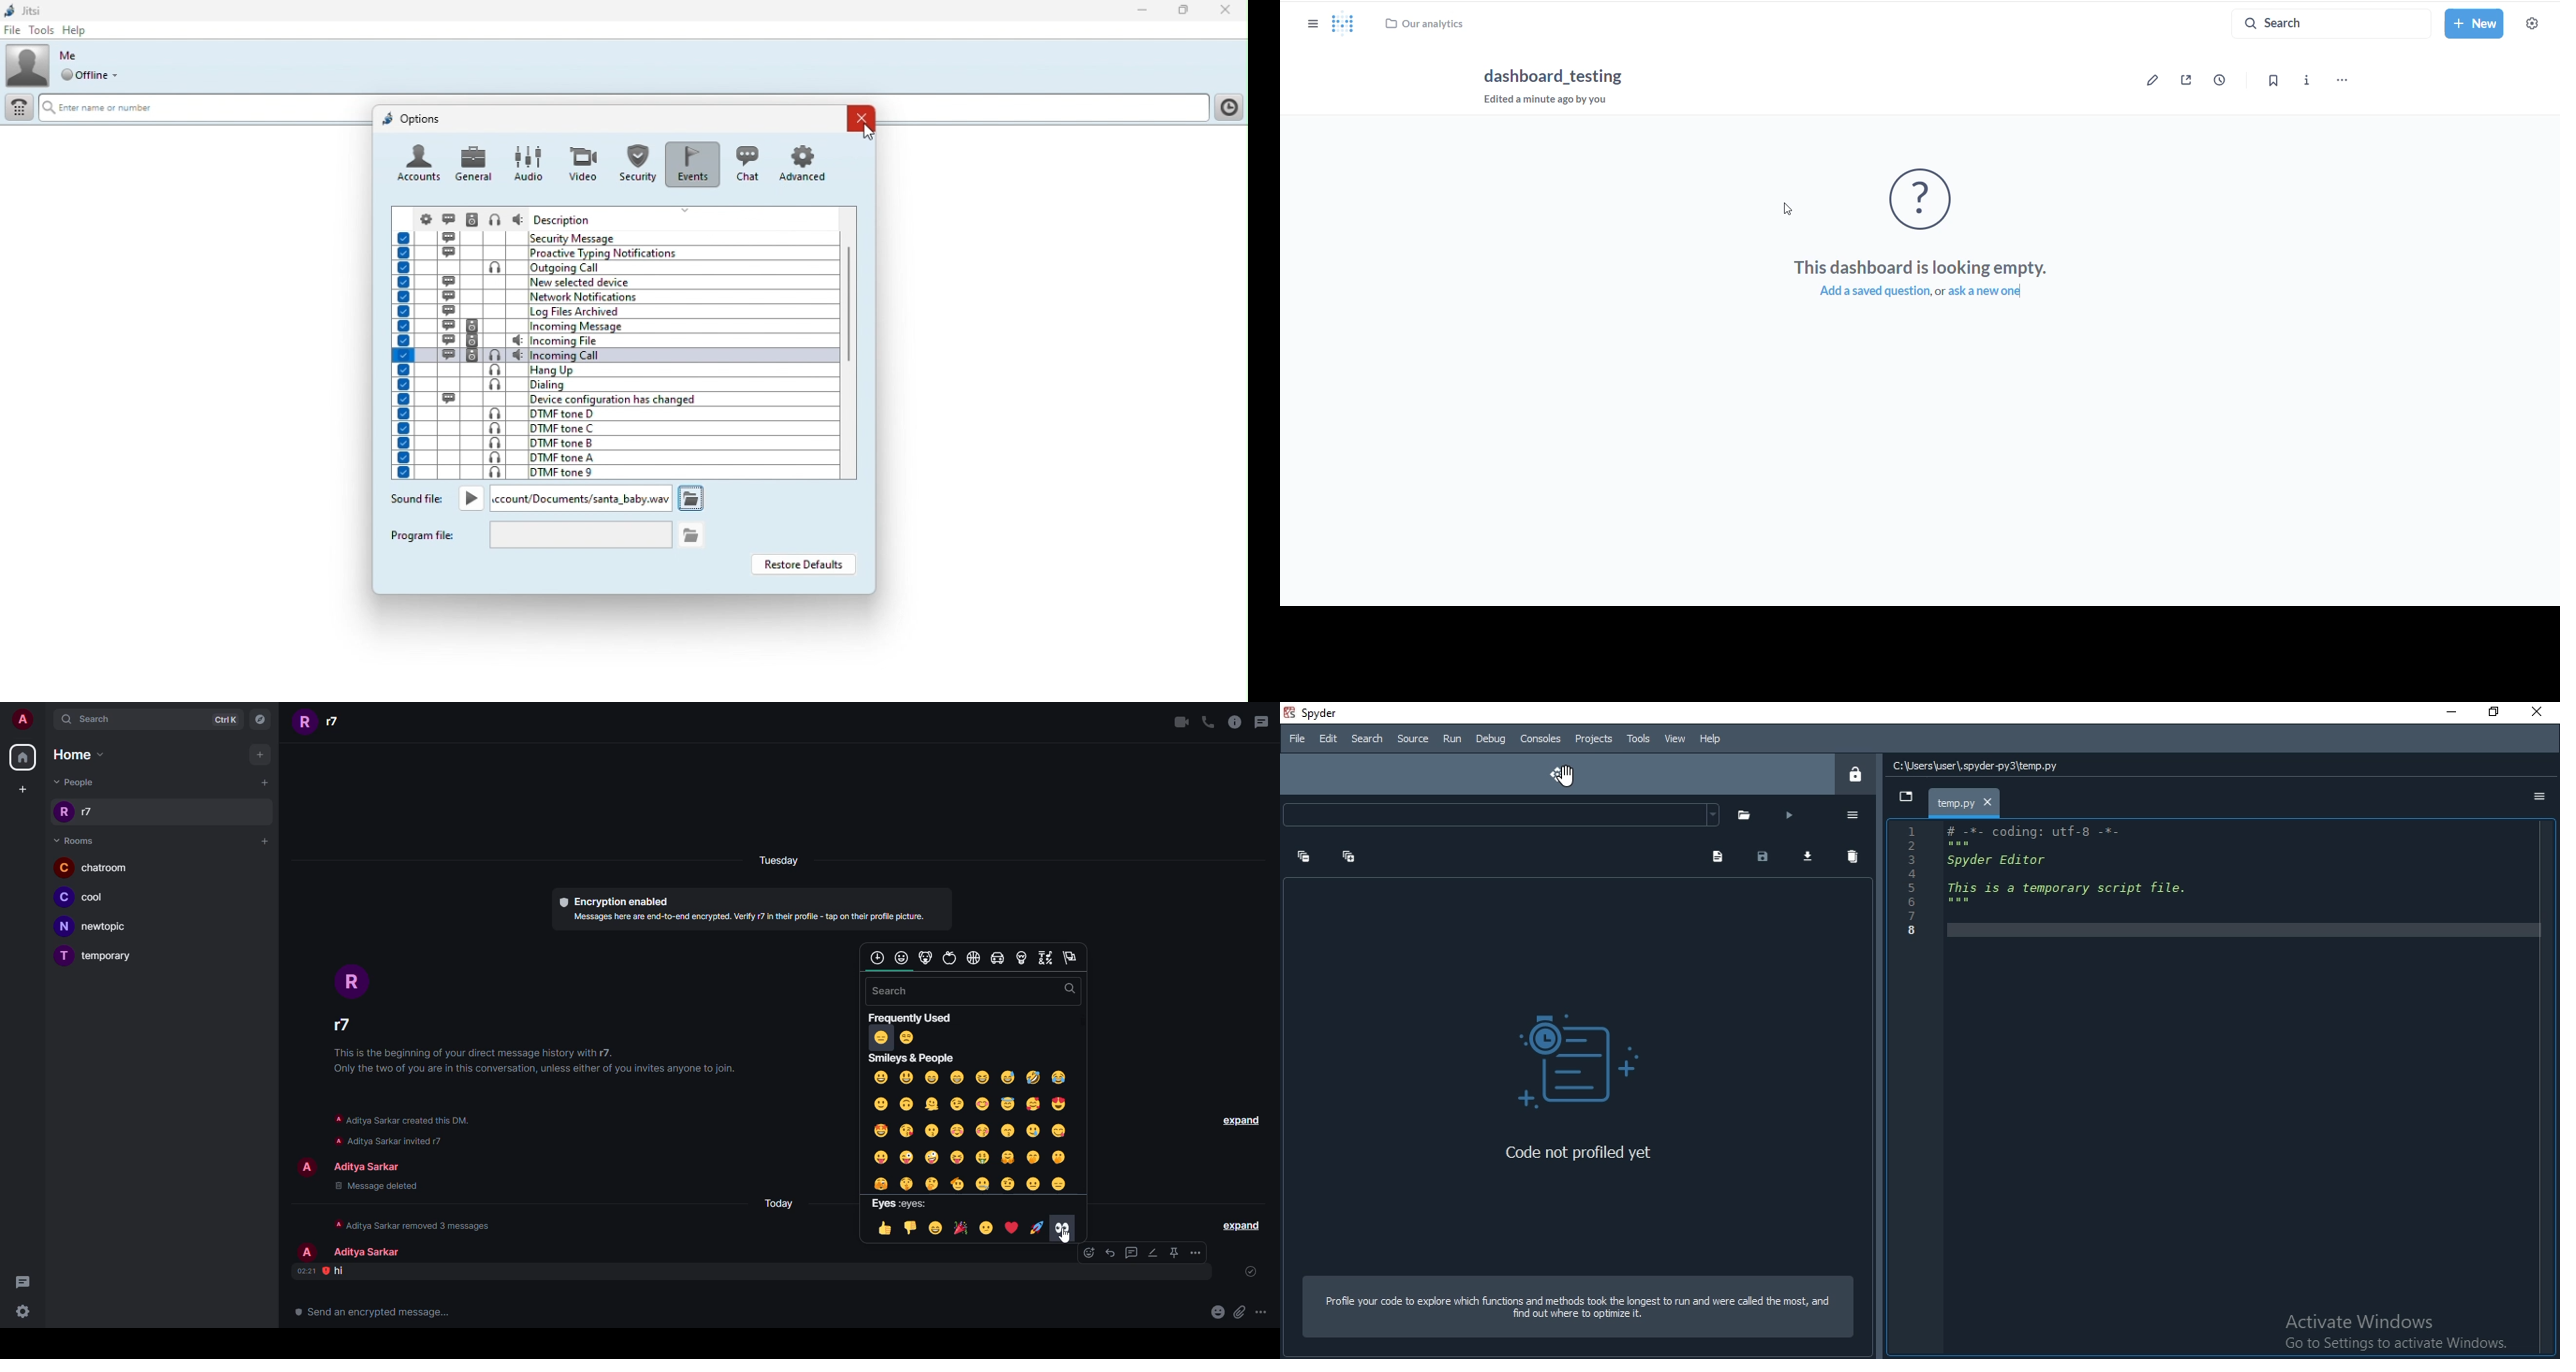 The width and height of the screenshot is (2576, 1372). Describe the element at coordinates (321, 724) in the screenshot. I see `people` at that location.